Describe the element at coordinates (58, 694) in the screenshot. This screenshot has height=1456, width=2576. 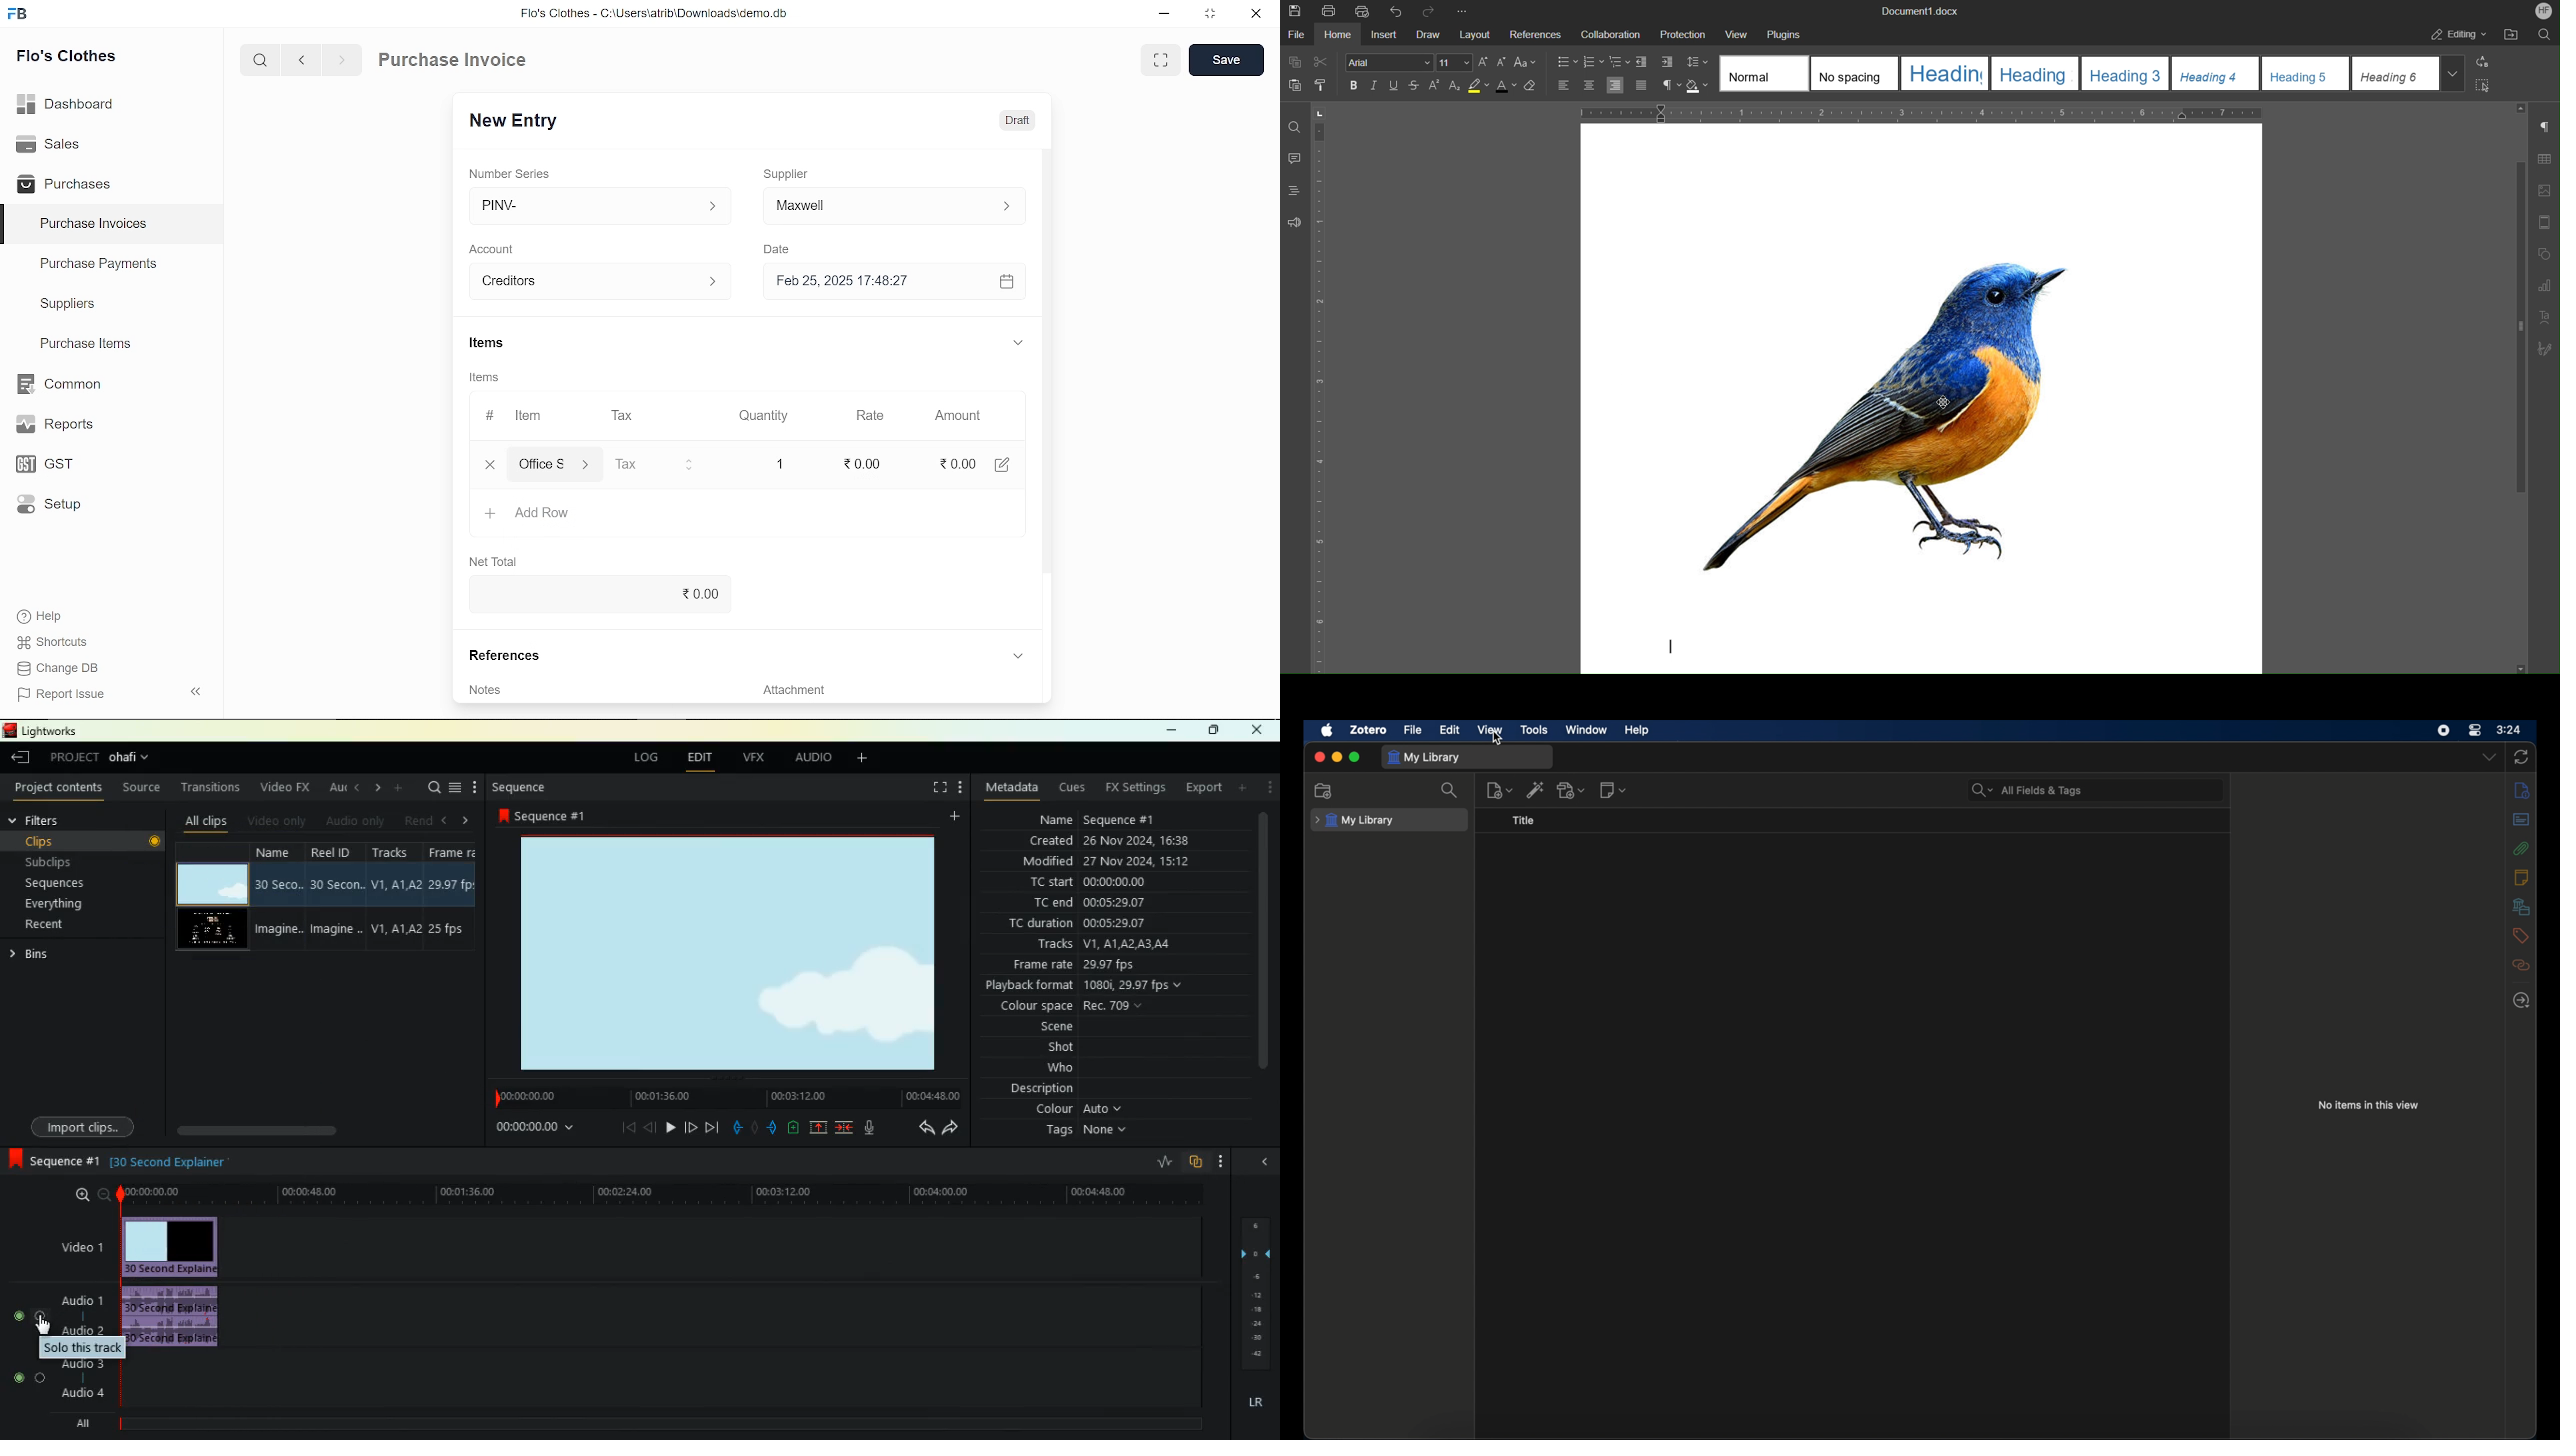
I see `J Report Issue` at that location.